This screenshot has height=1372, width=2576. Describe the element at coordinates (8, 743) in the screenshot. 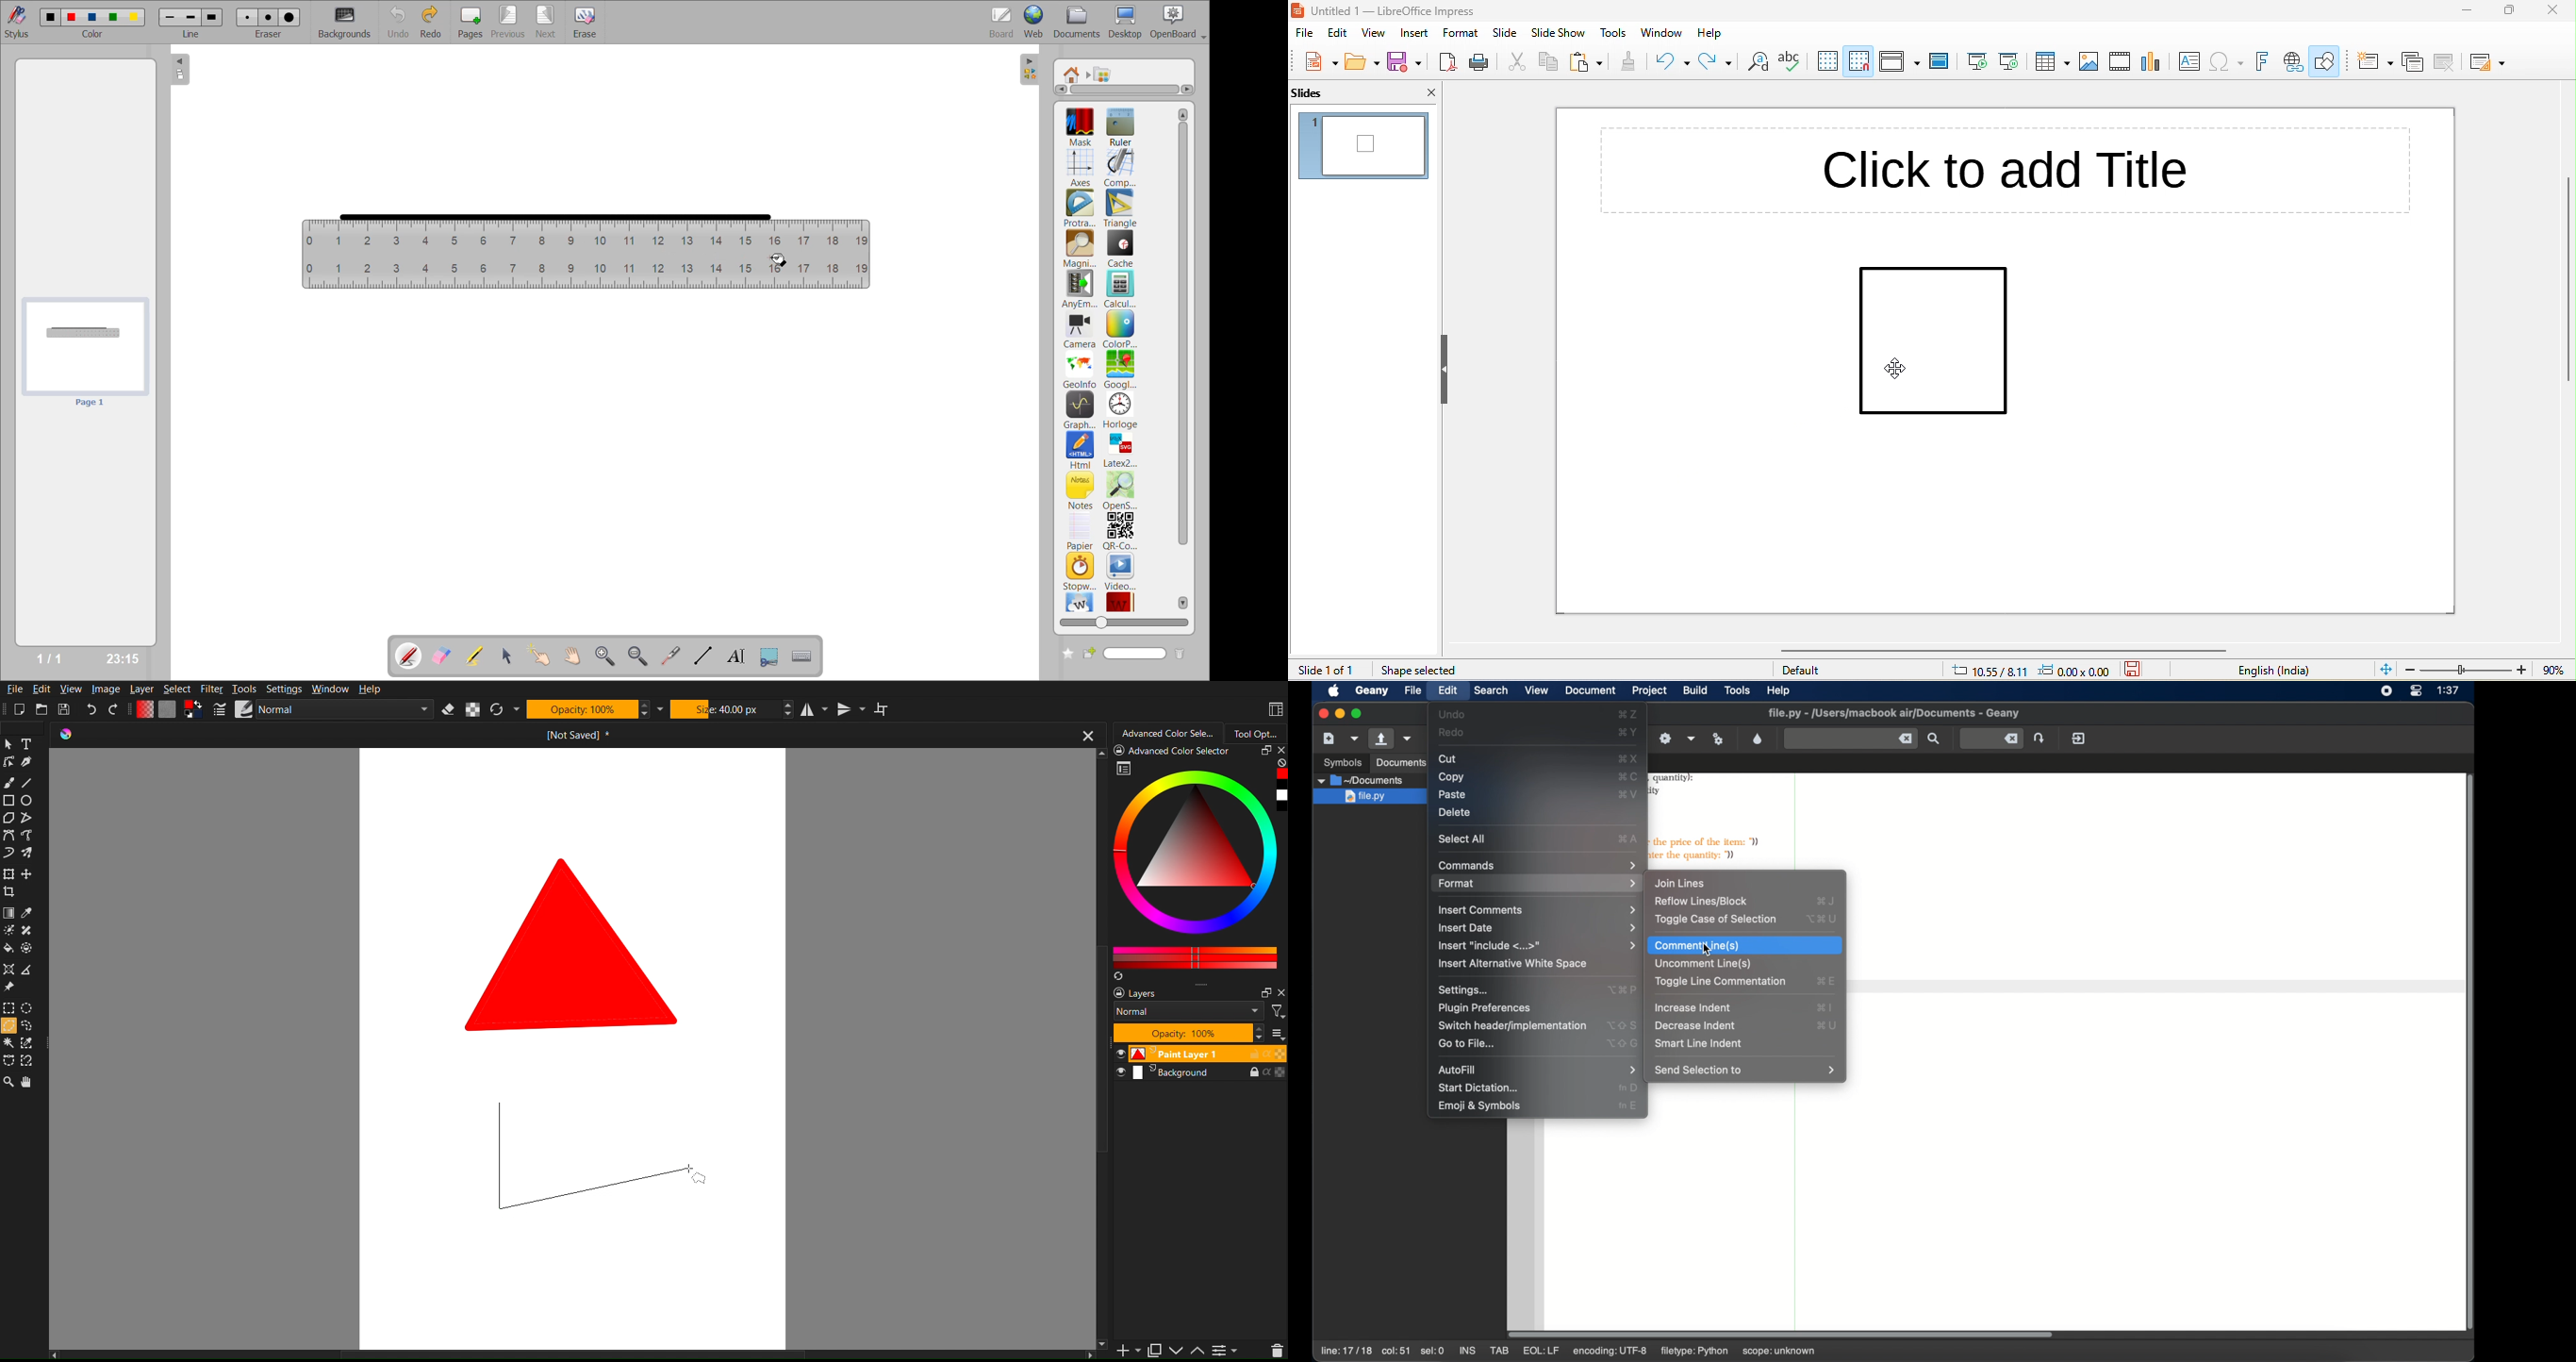

I see `Pointer` at that location.